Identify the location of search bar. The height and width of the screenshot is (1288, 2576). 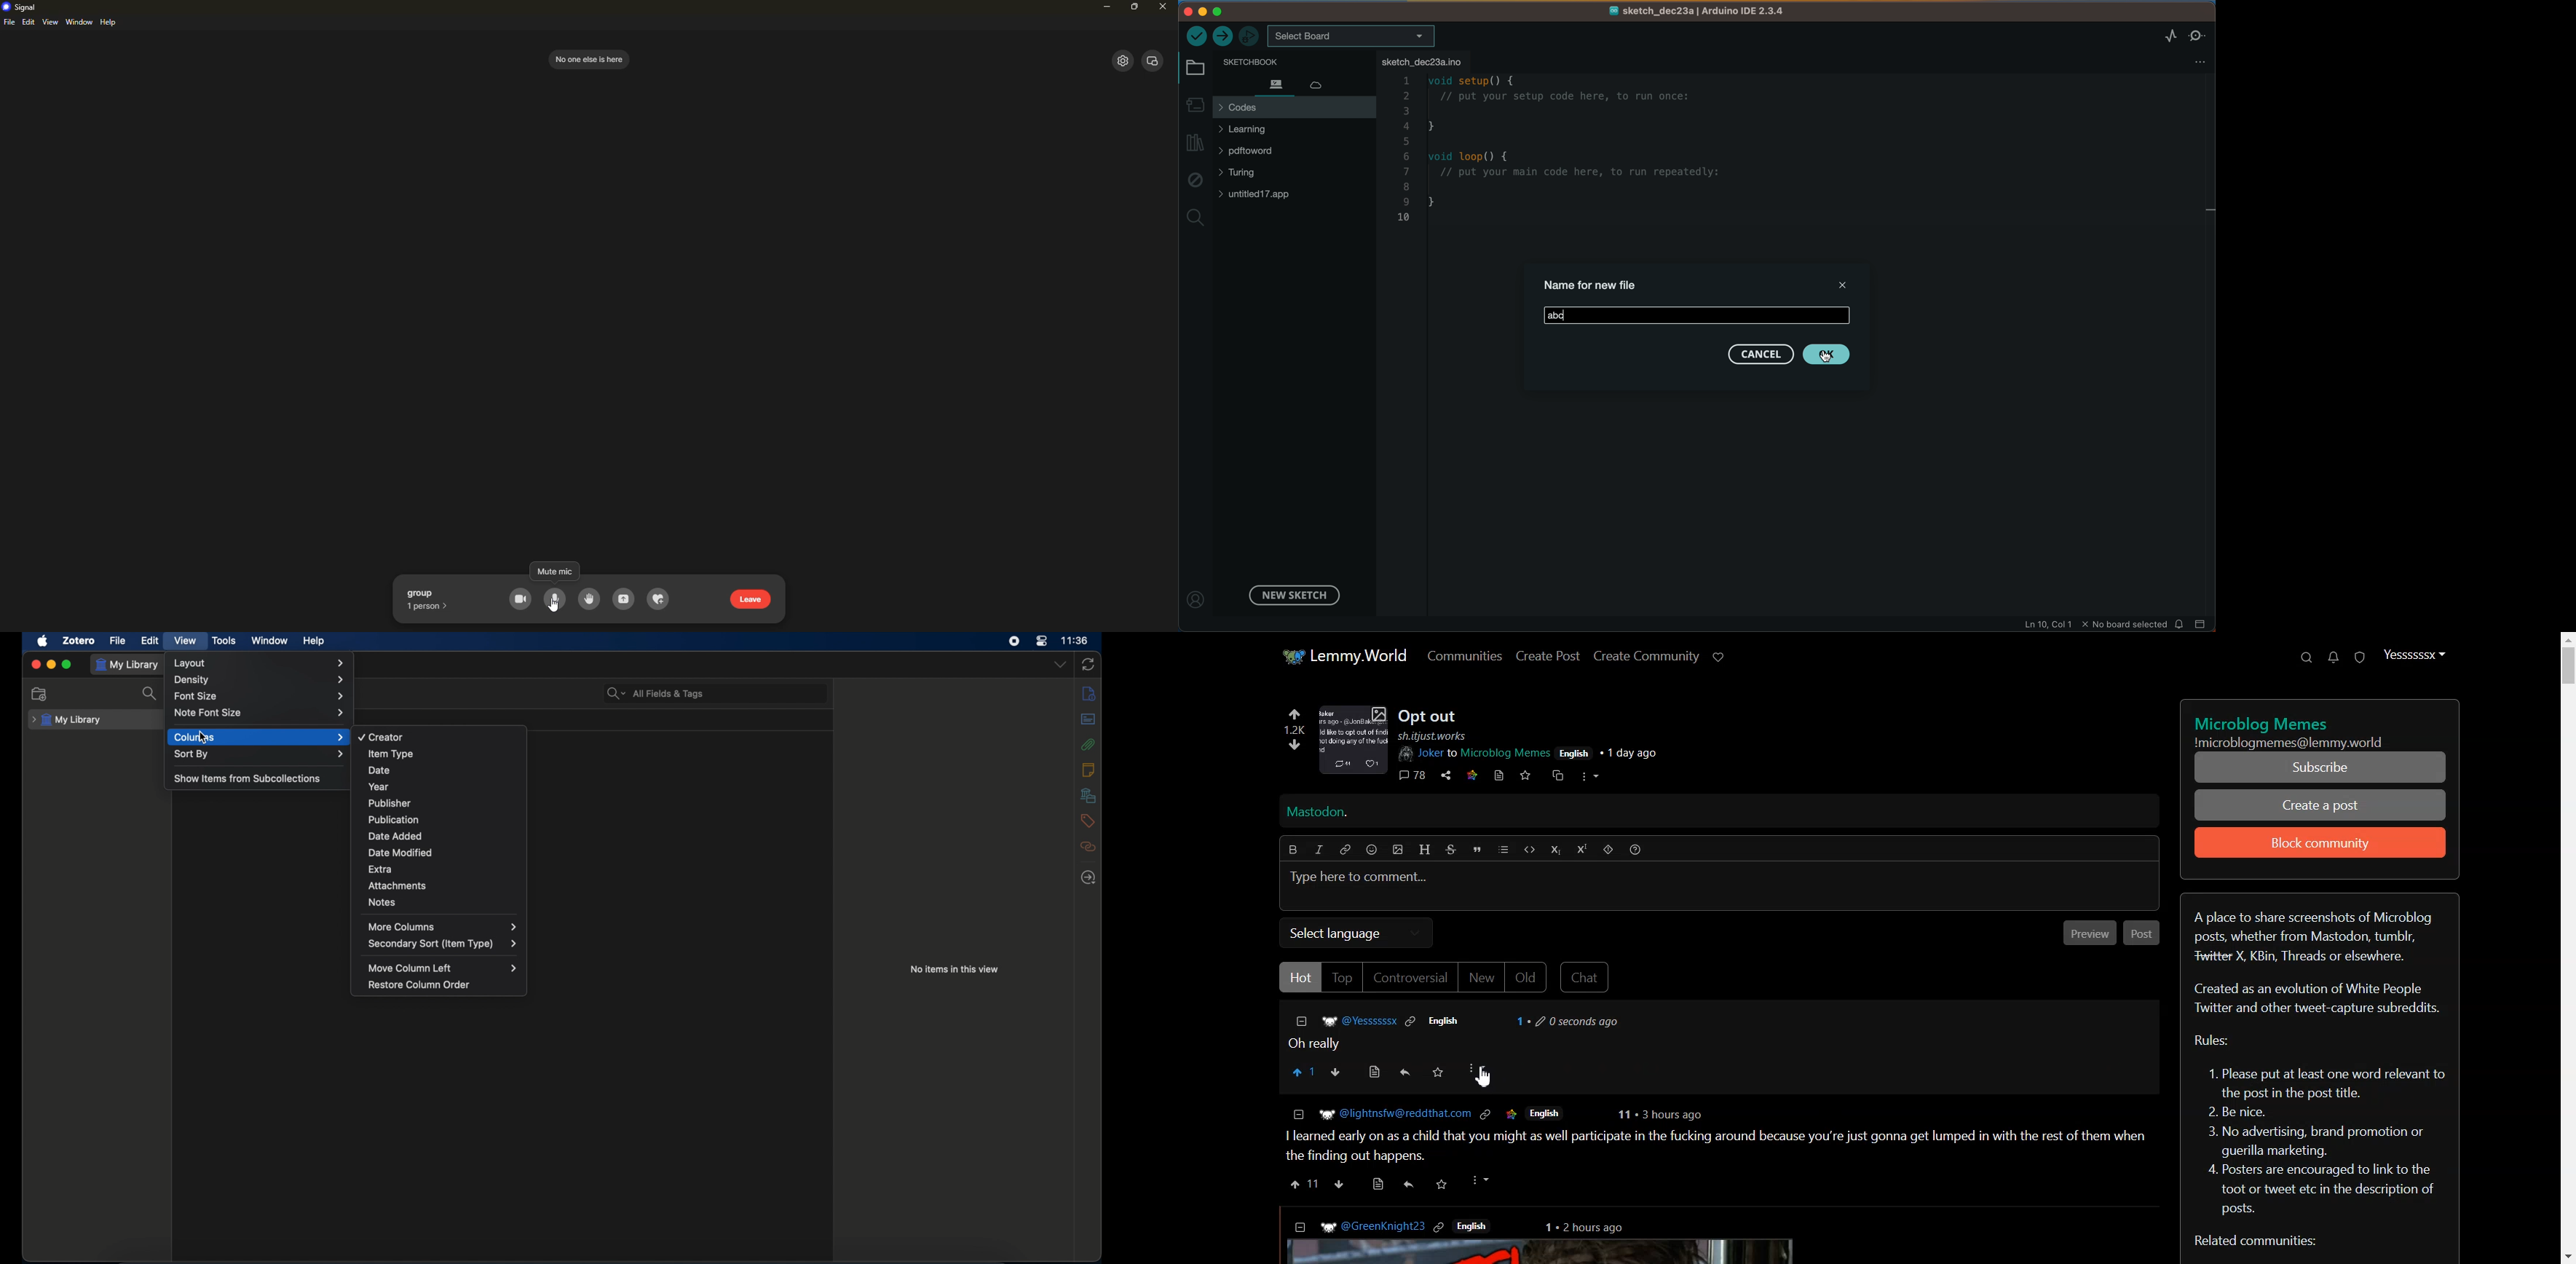
(656, 694).